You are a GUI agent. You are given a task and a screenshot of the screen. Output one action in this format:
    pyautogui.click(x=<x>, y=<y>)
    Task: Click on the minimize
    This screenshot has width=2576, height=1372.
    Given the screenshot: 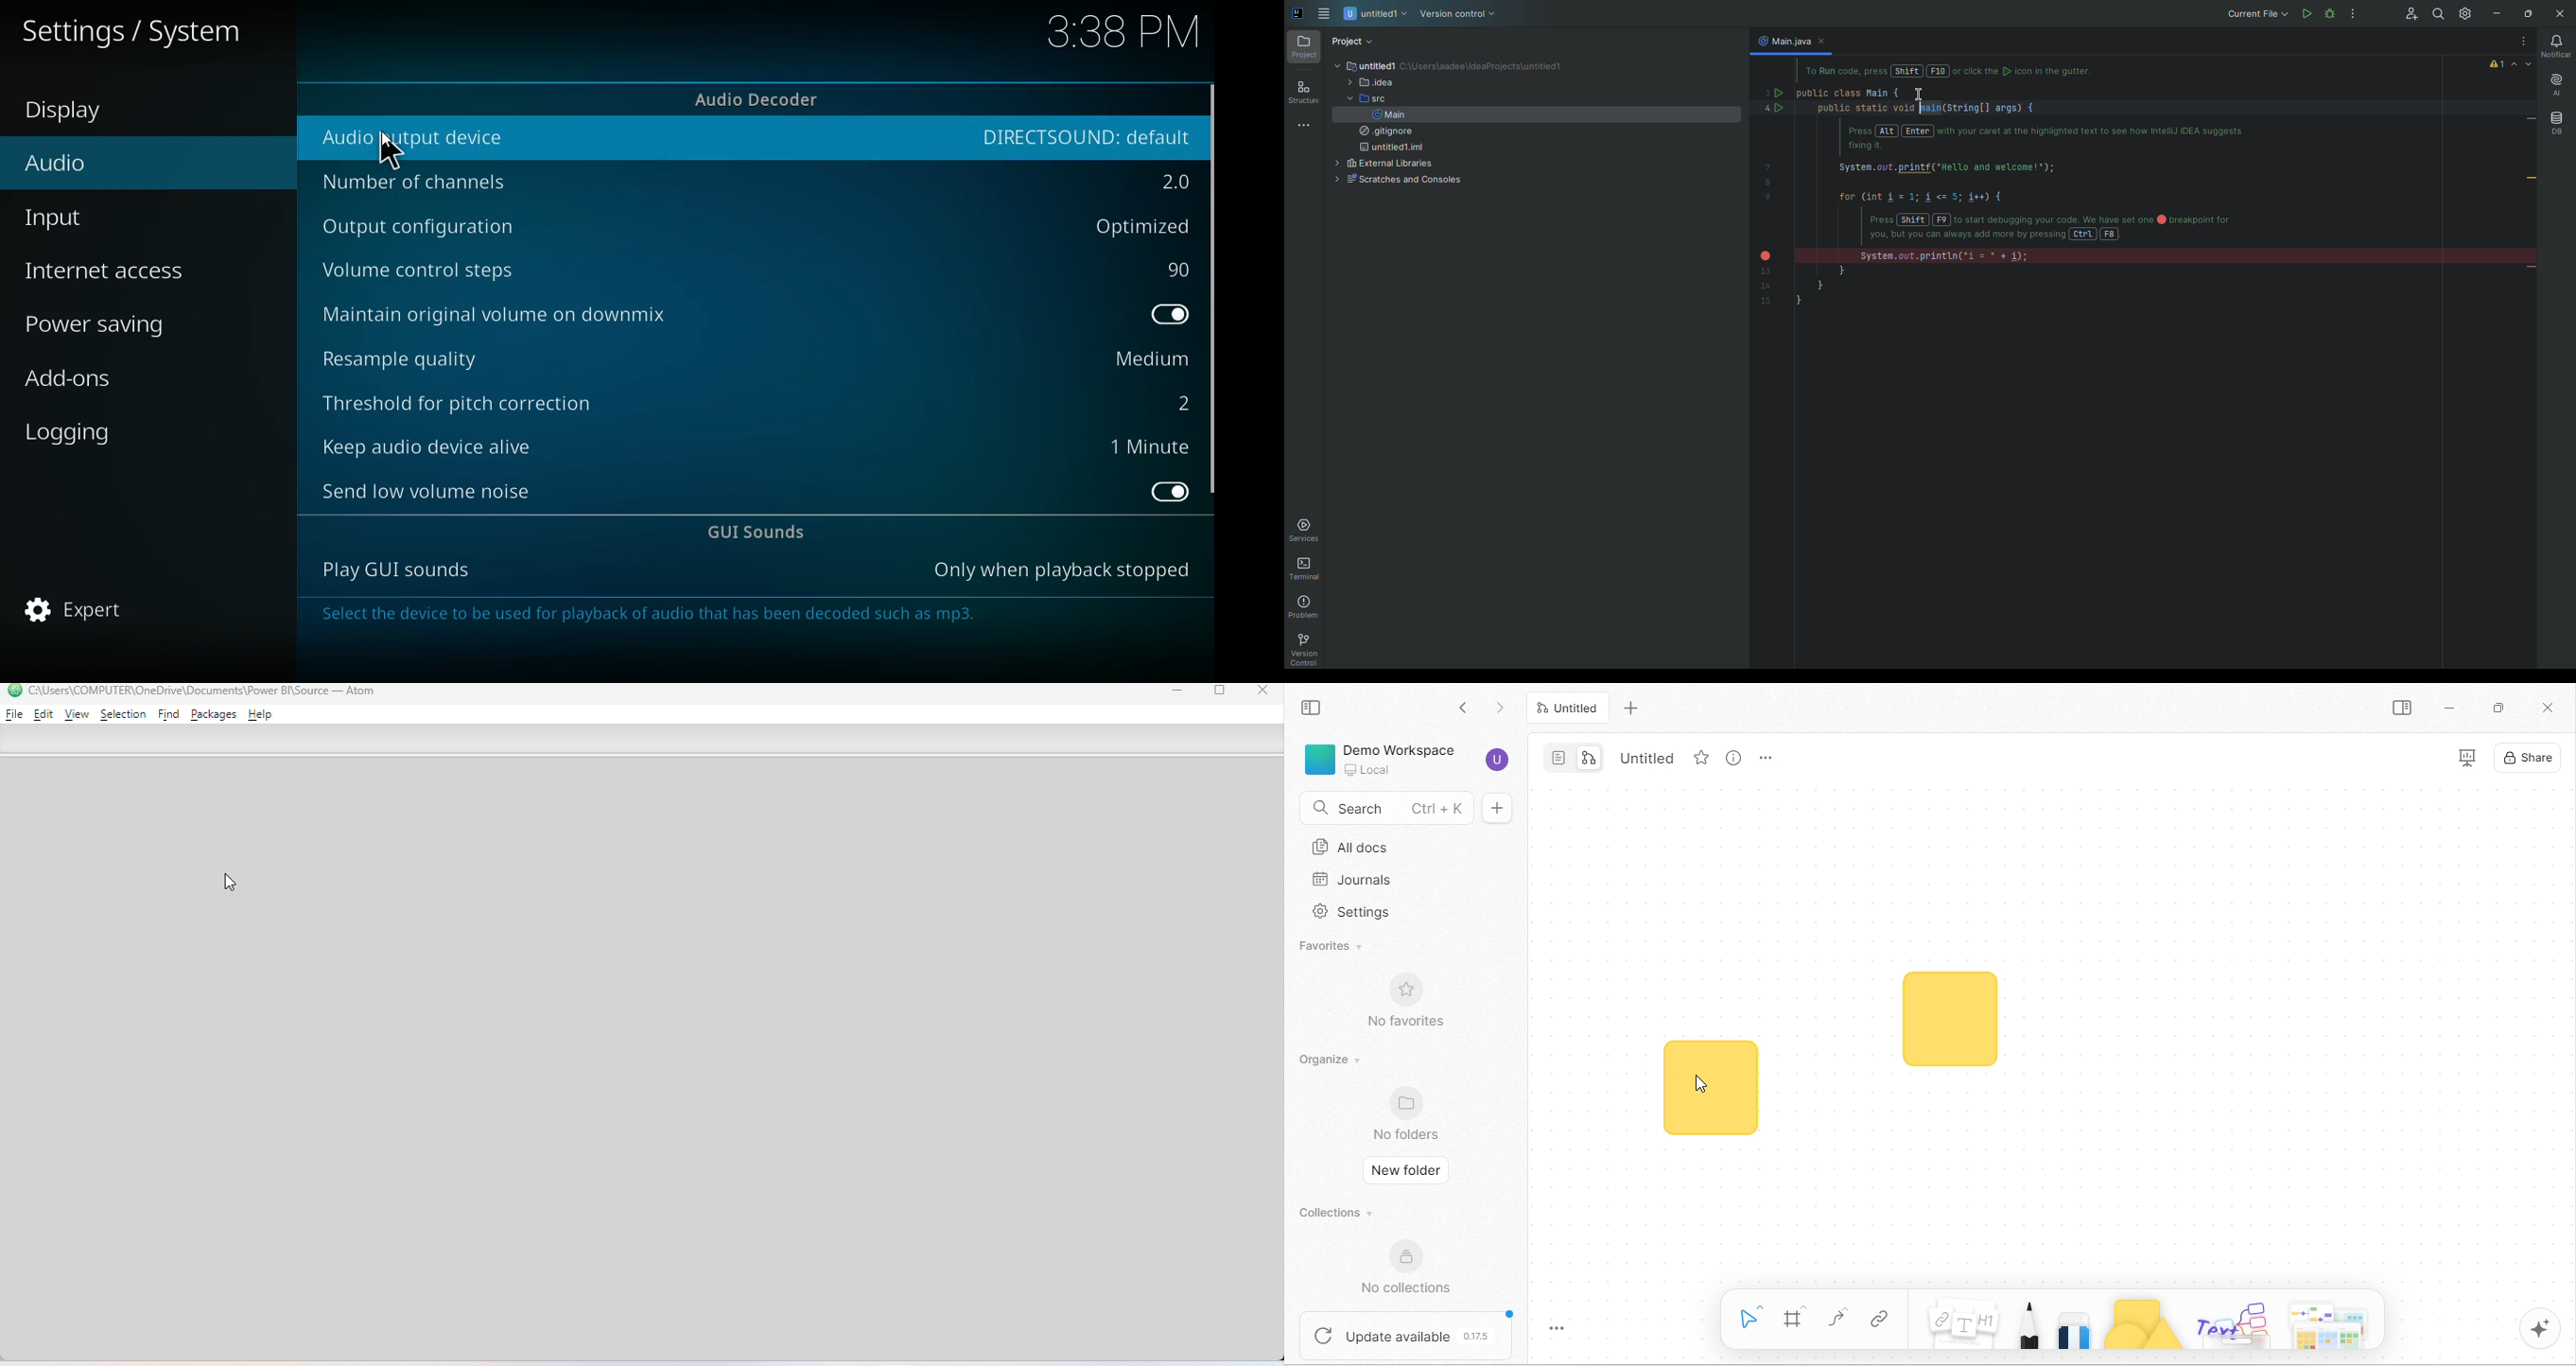 What is the action you would take?
    pyautogui.click(x=2449, y=707)
    